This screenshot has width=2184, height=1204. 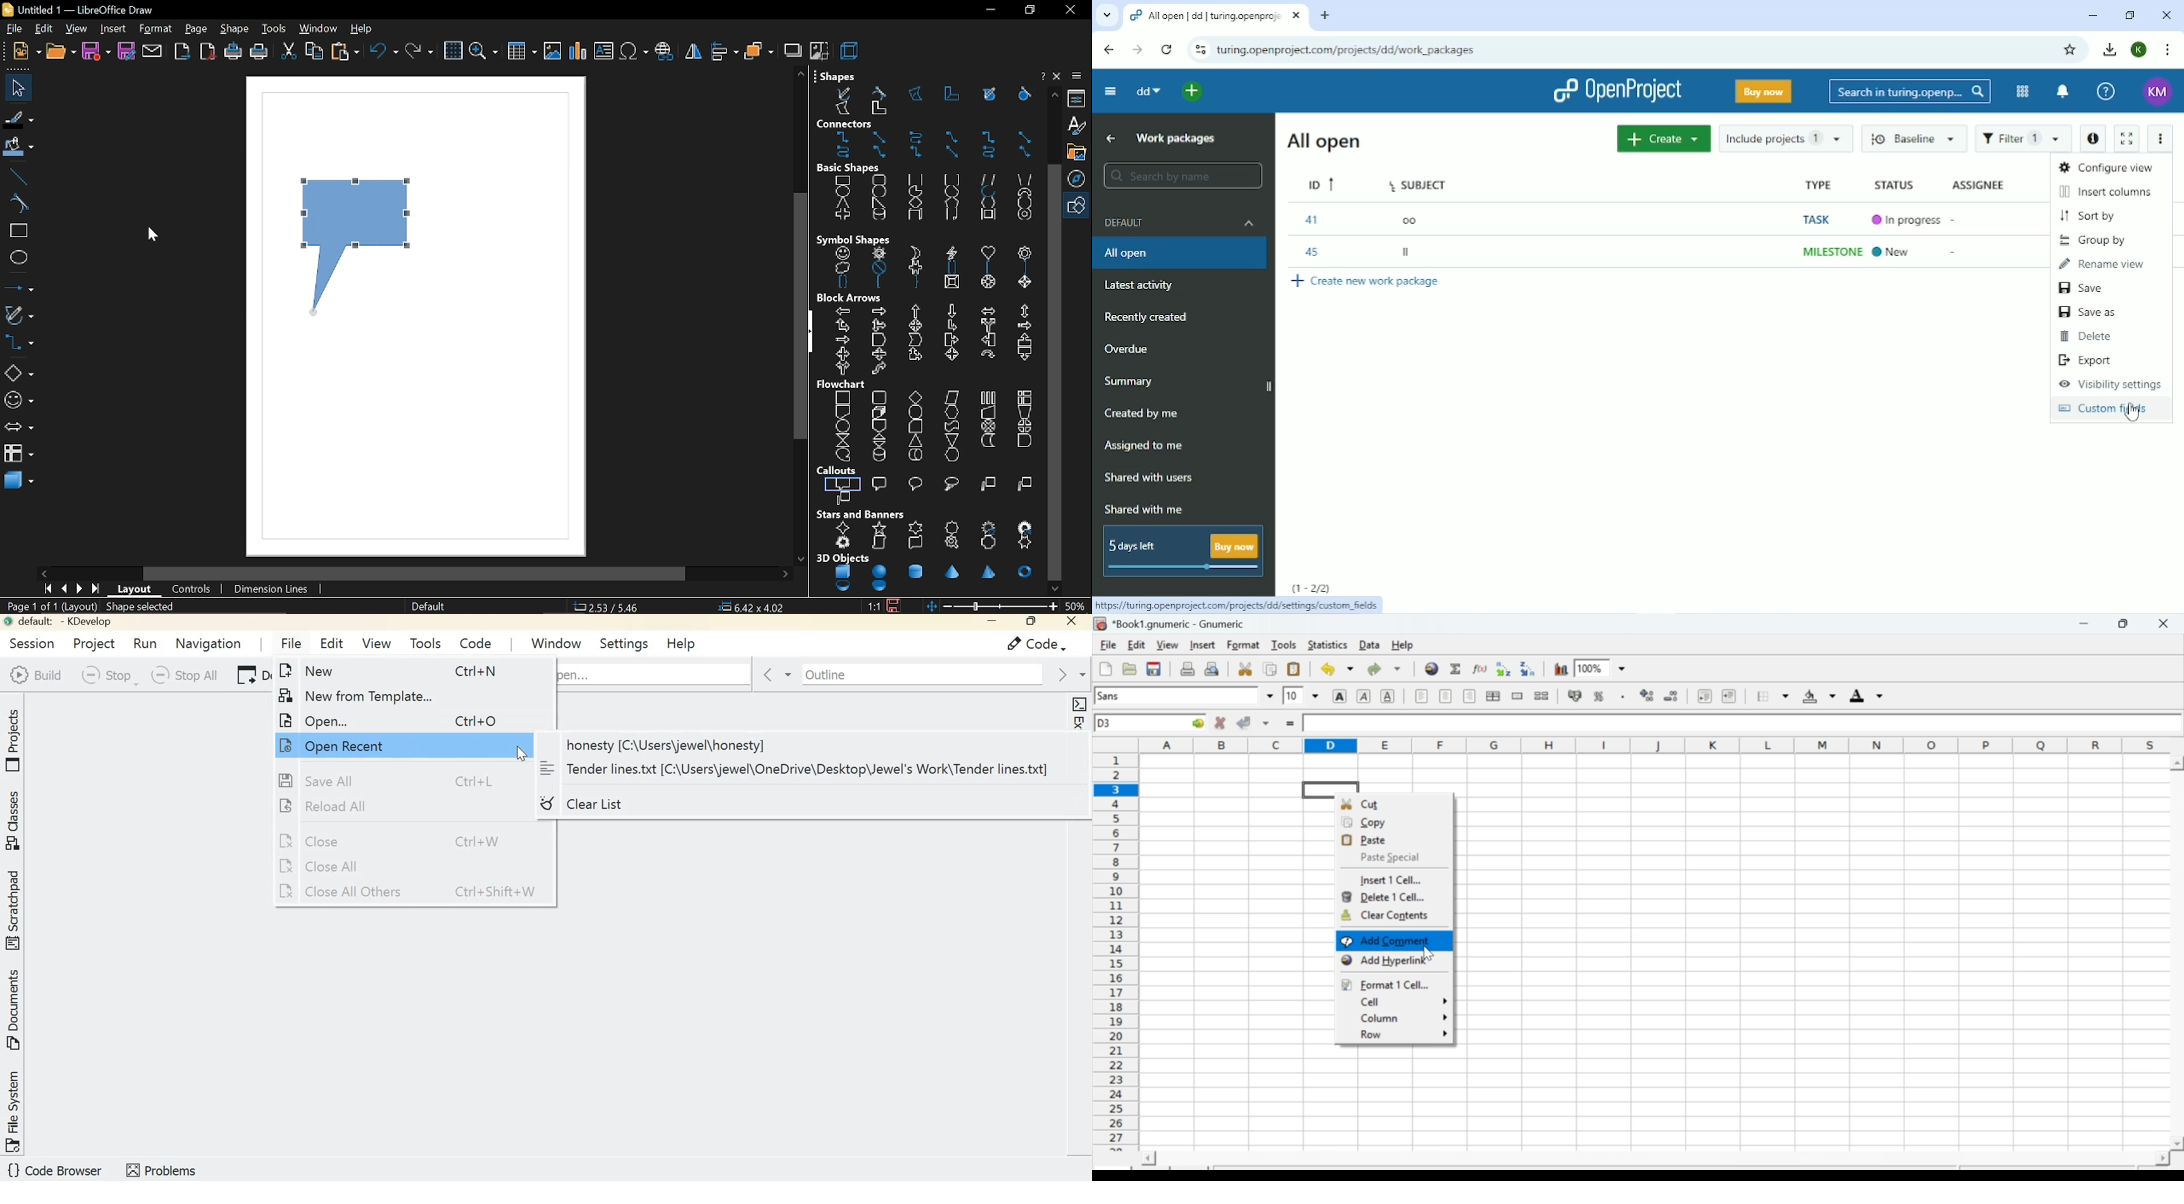 What do you see at coordinates (878, 528) in the screenshot?
I see `5 point star` at bounding box center [878, 528].